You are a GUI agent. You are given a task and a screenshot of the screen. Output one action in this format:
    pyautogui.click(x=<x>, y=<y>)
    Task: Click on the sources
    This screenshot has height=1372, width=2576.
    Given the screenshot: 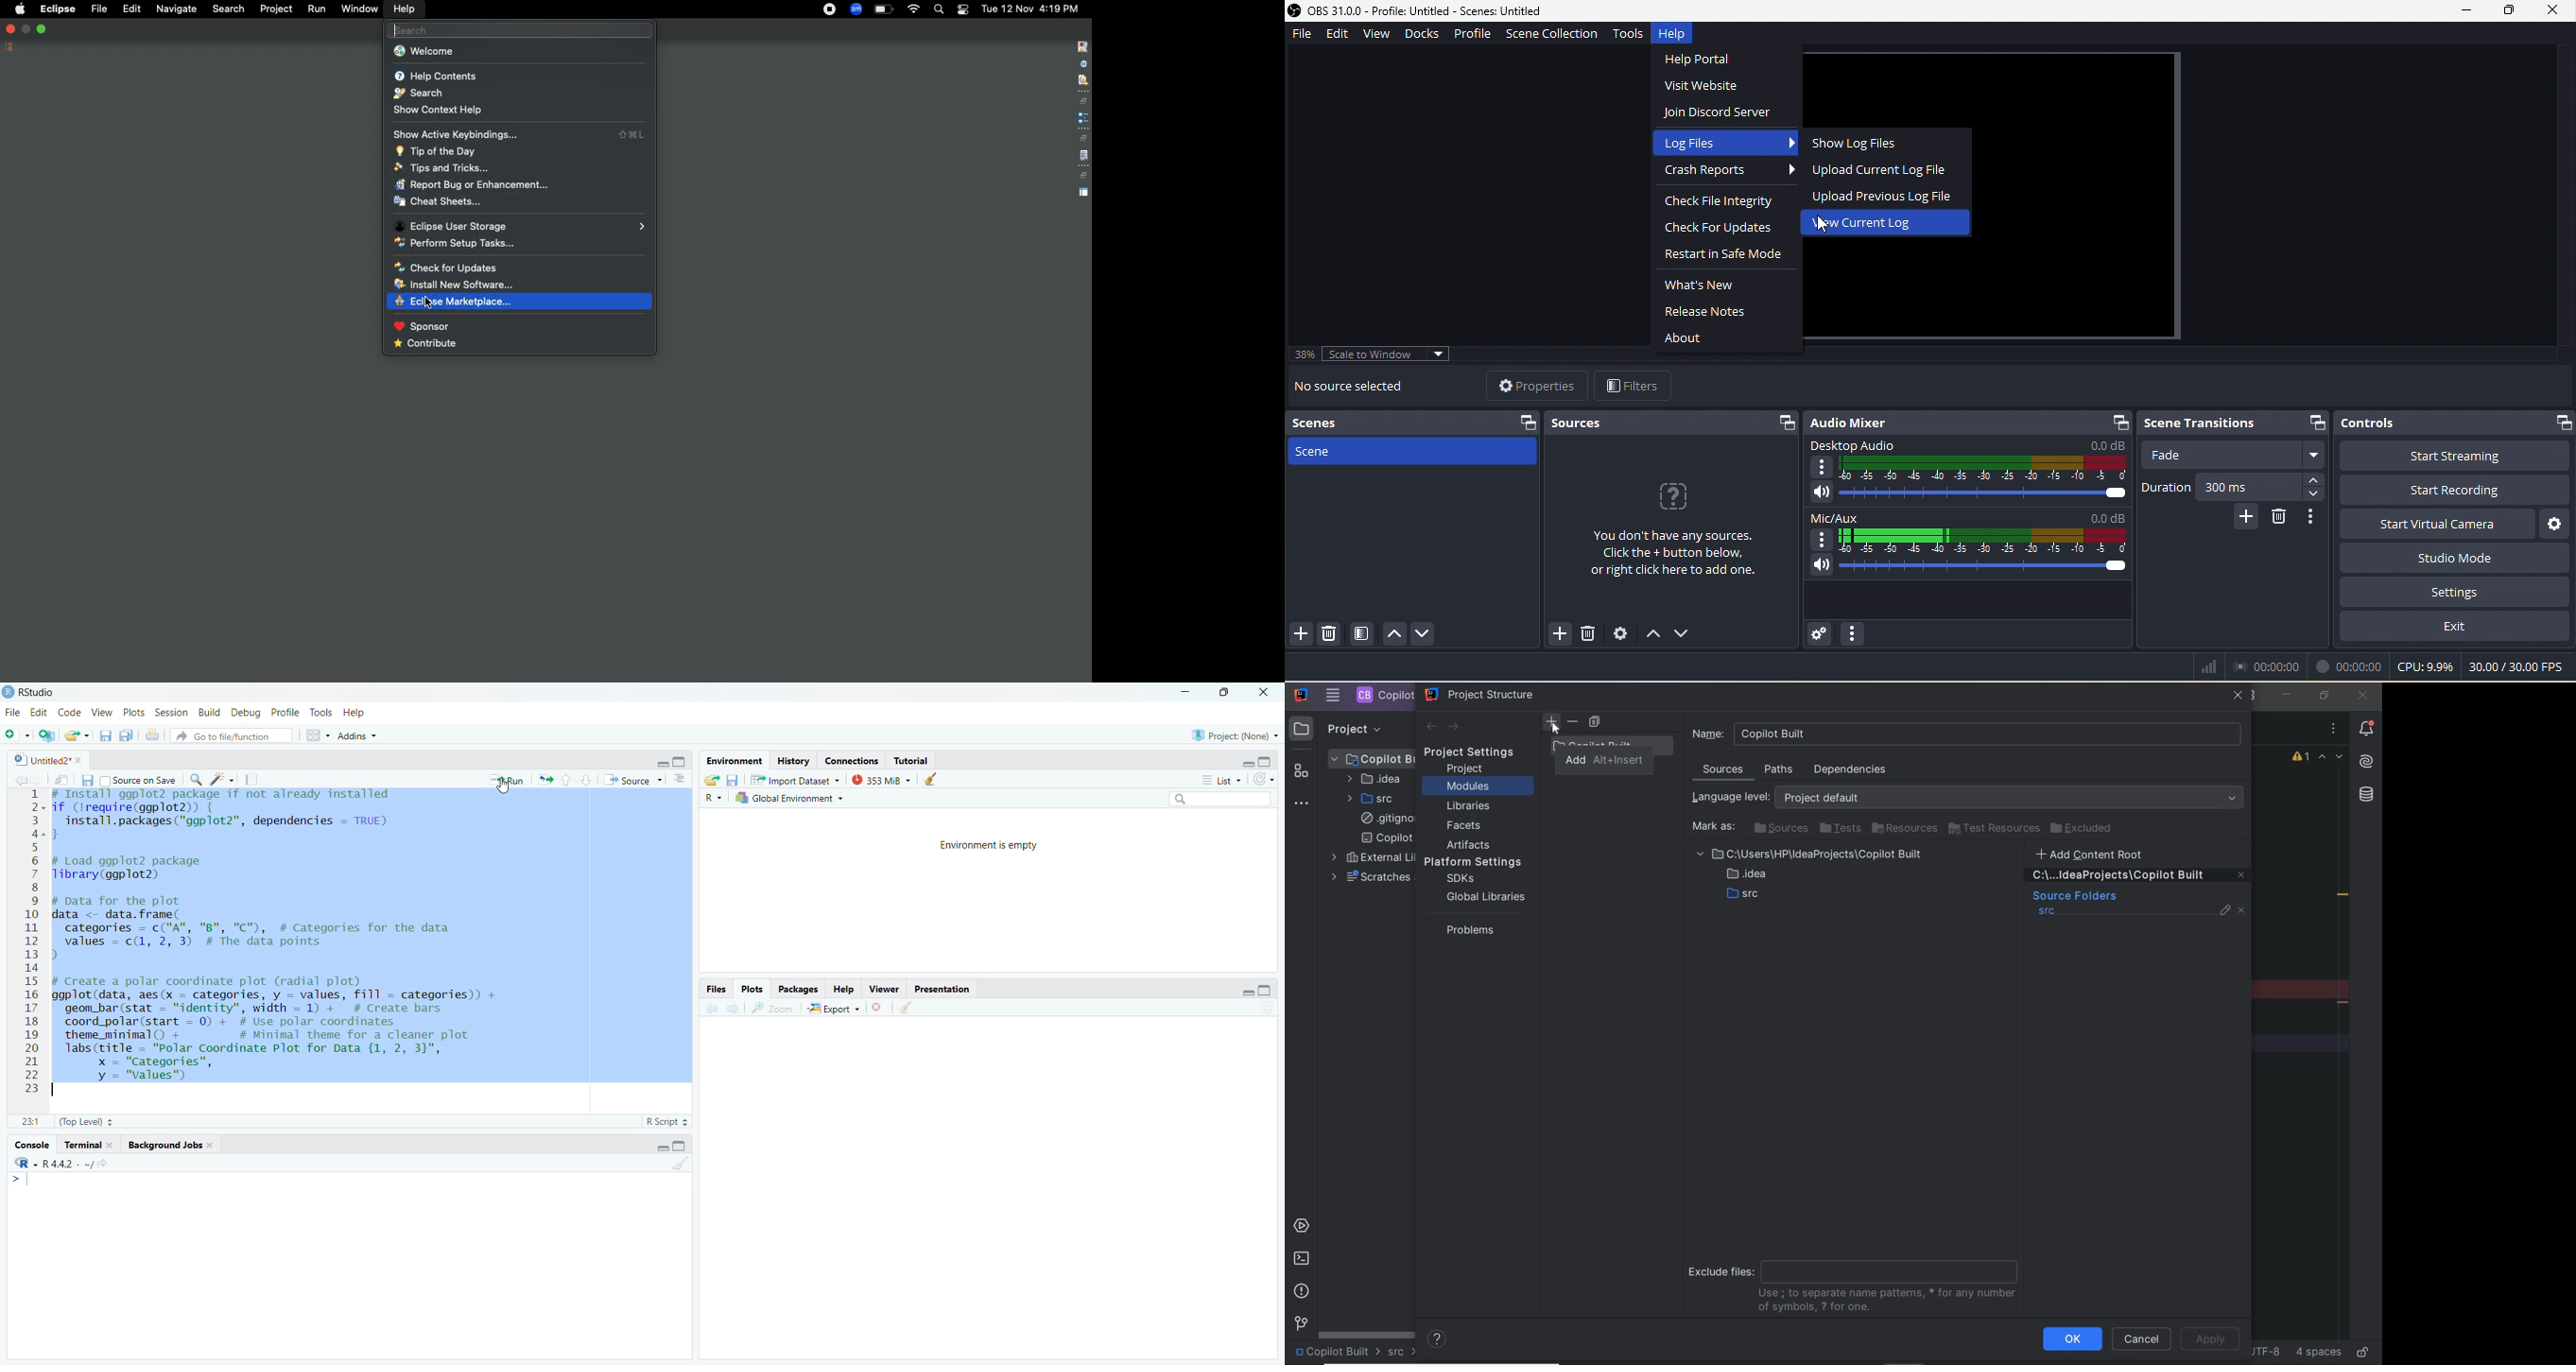 What is the action you would take?
    pyautogui.click(x=1675, y=423)
    